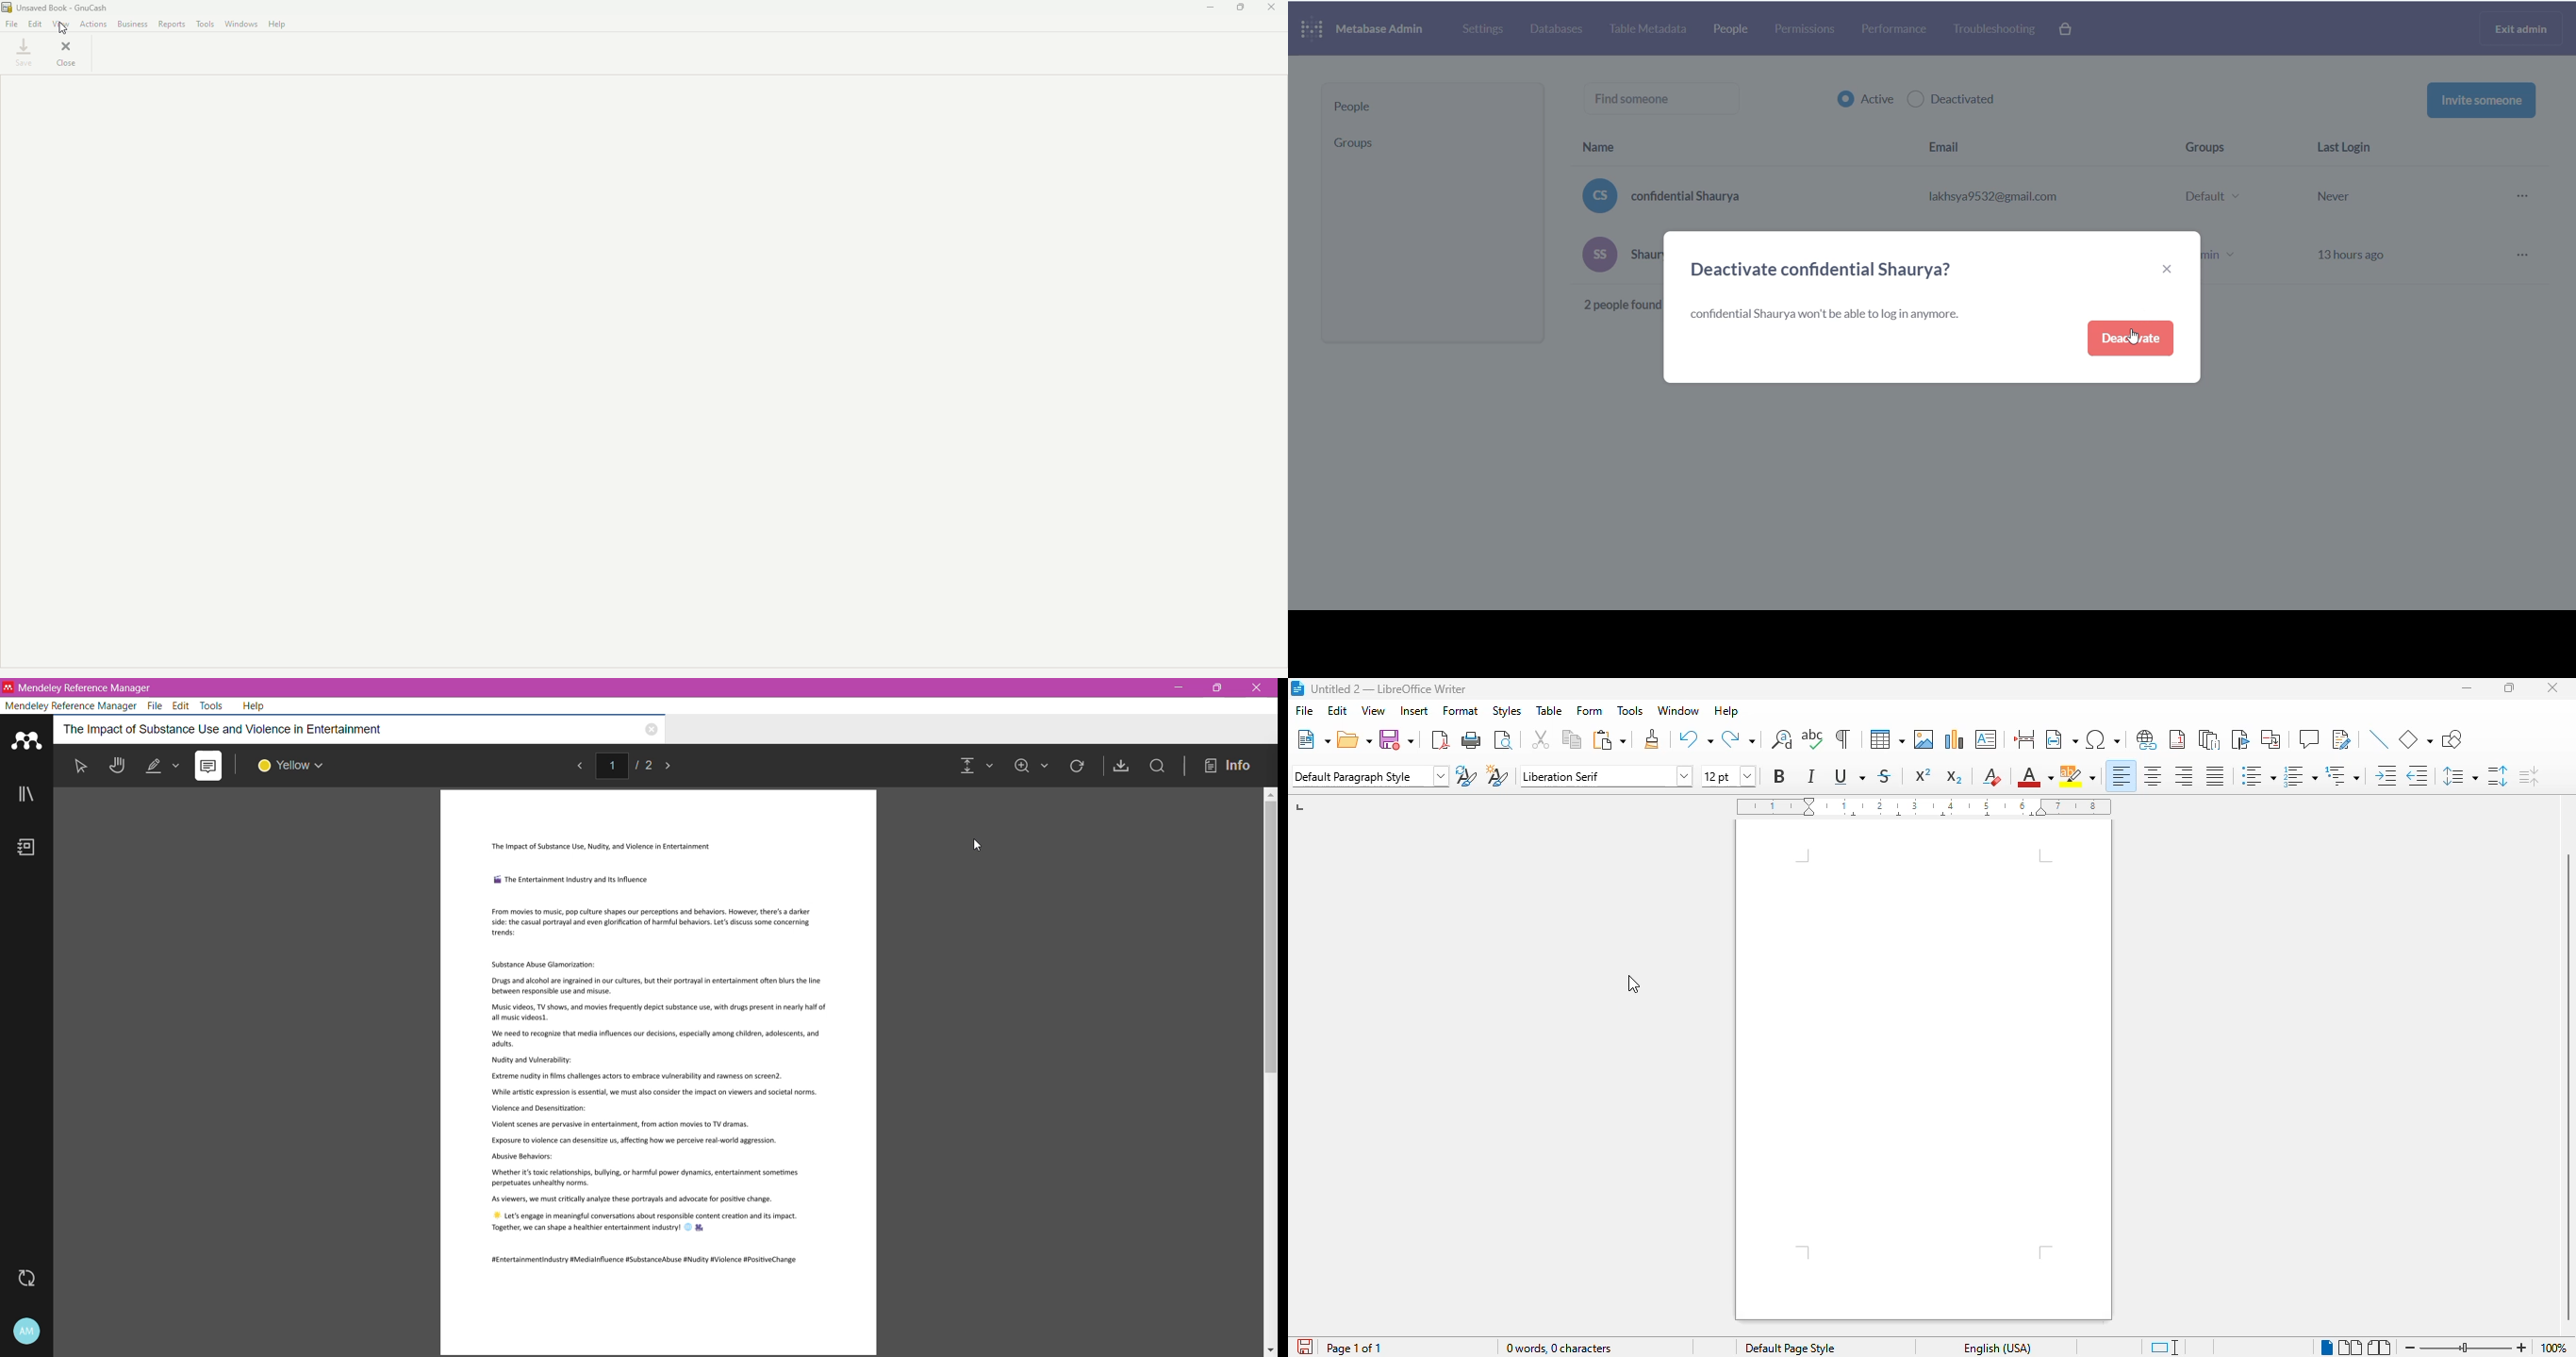 Image resolution: width=2576 pixels, height=1372 pixels. I want to click on Vertical Scroll Bar, so click(1270, 1073).